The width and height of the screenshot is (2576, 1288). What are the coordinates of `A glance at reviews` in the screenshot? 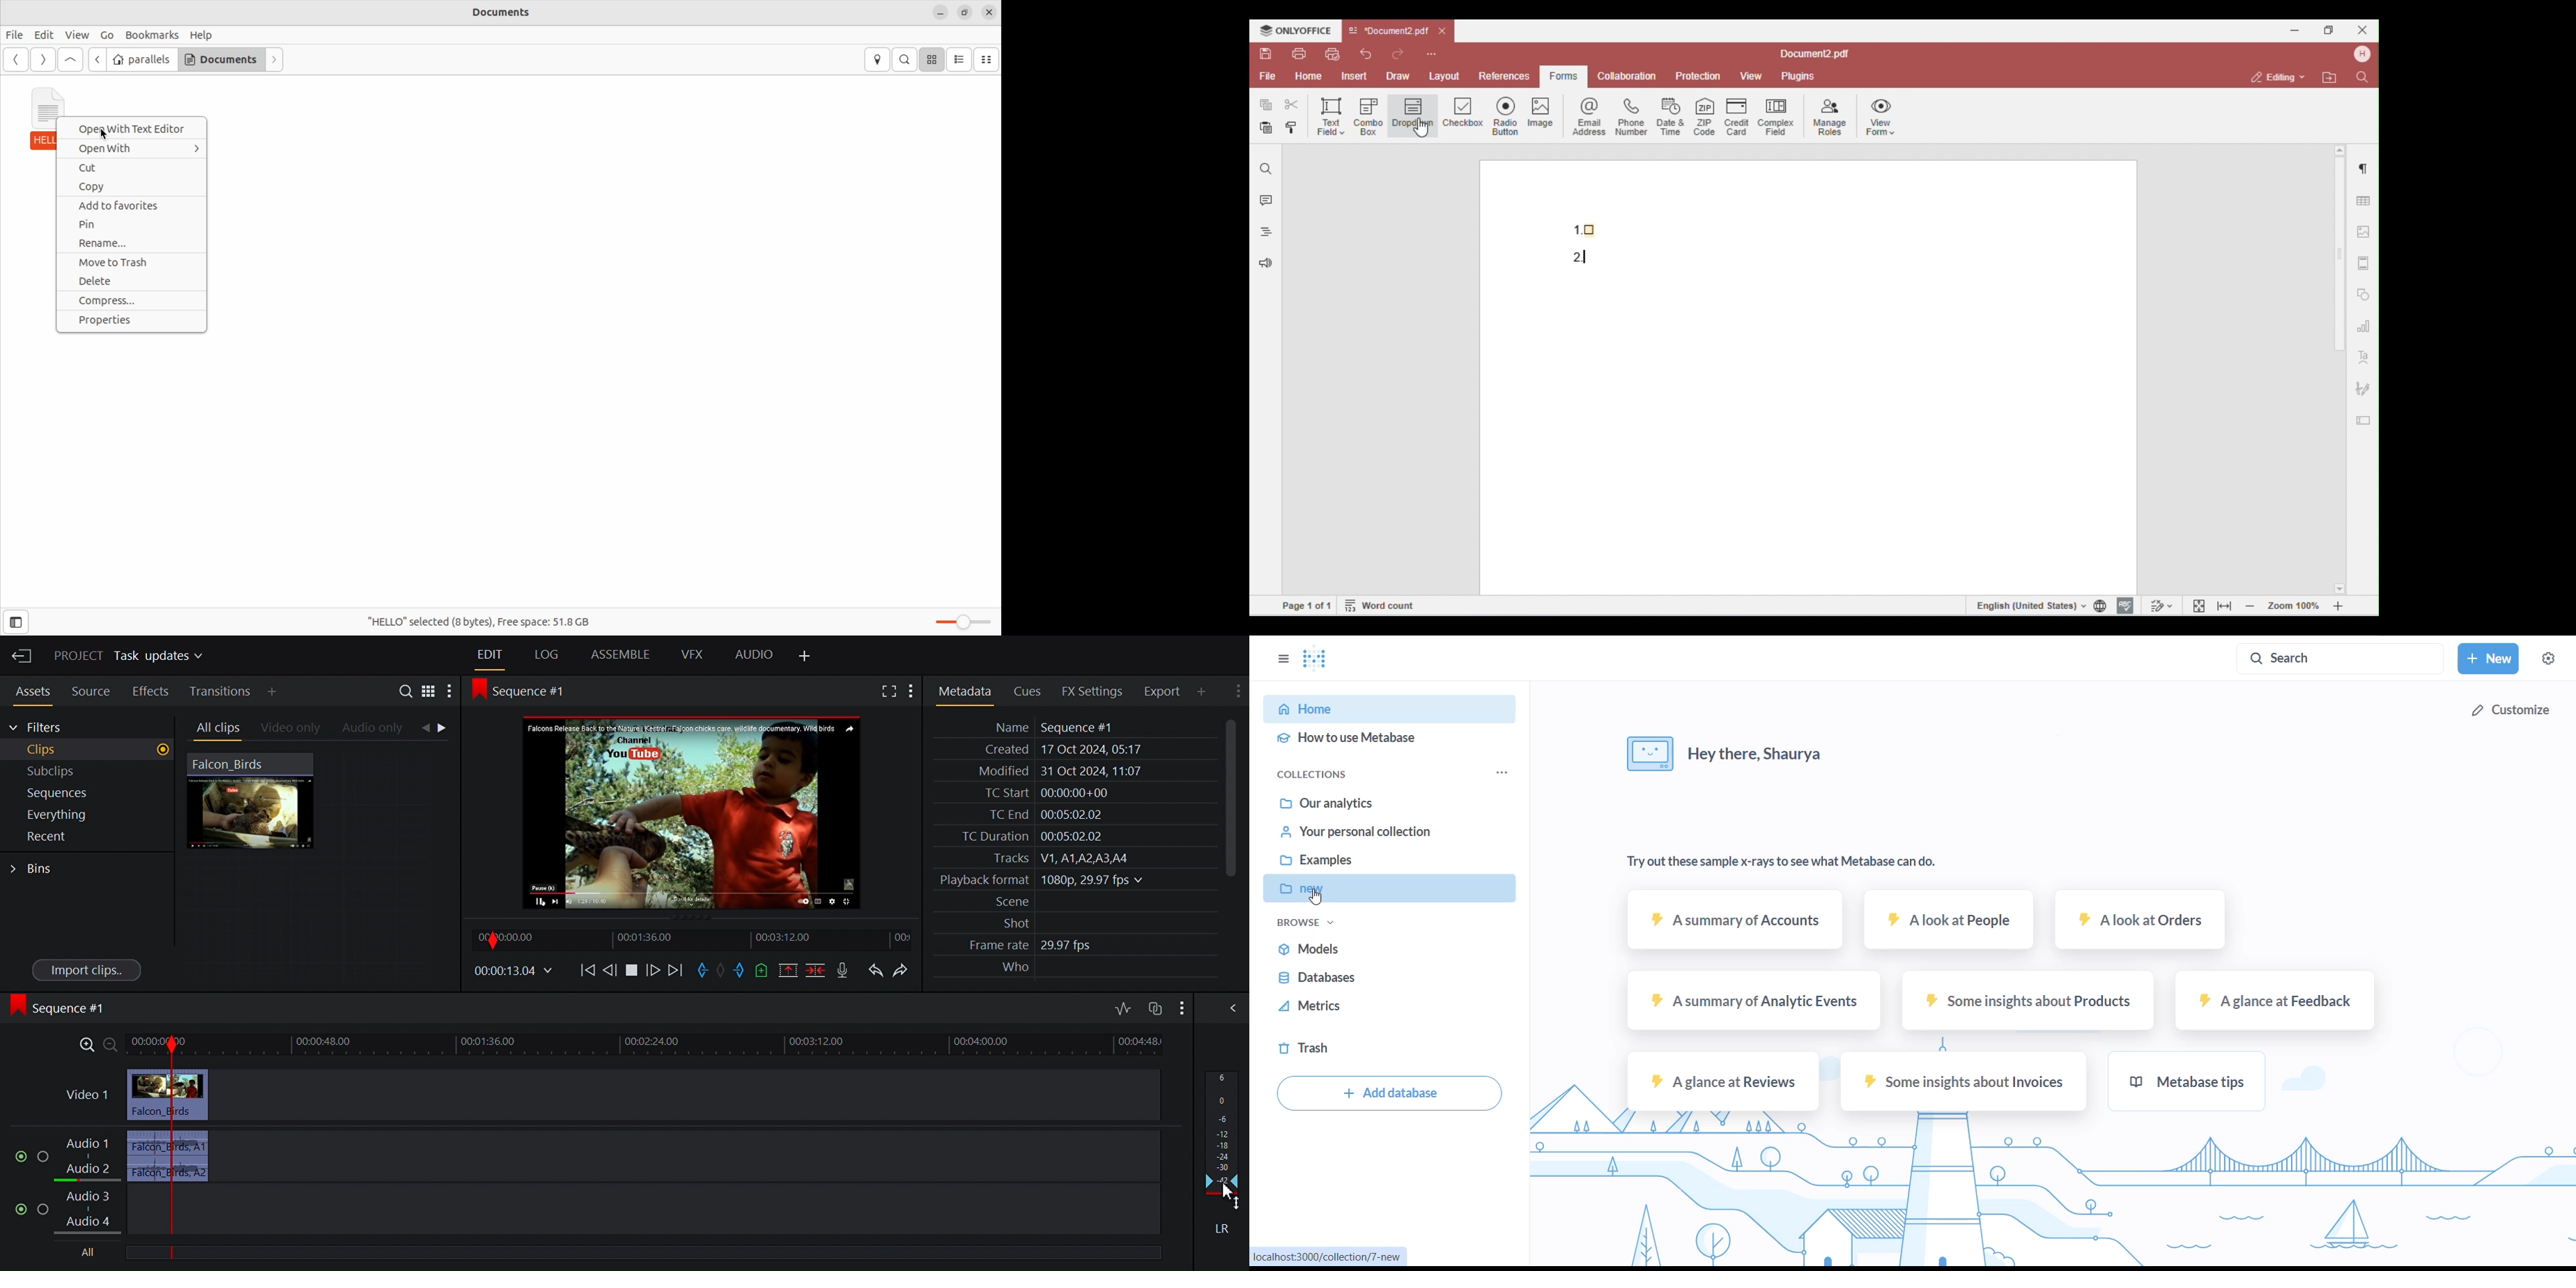 It's located at (1722, 1087).